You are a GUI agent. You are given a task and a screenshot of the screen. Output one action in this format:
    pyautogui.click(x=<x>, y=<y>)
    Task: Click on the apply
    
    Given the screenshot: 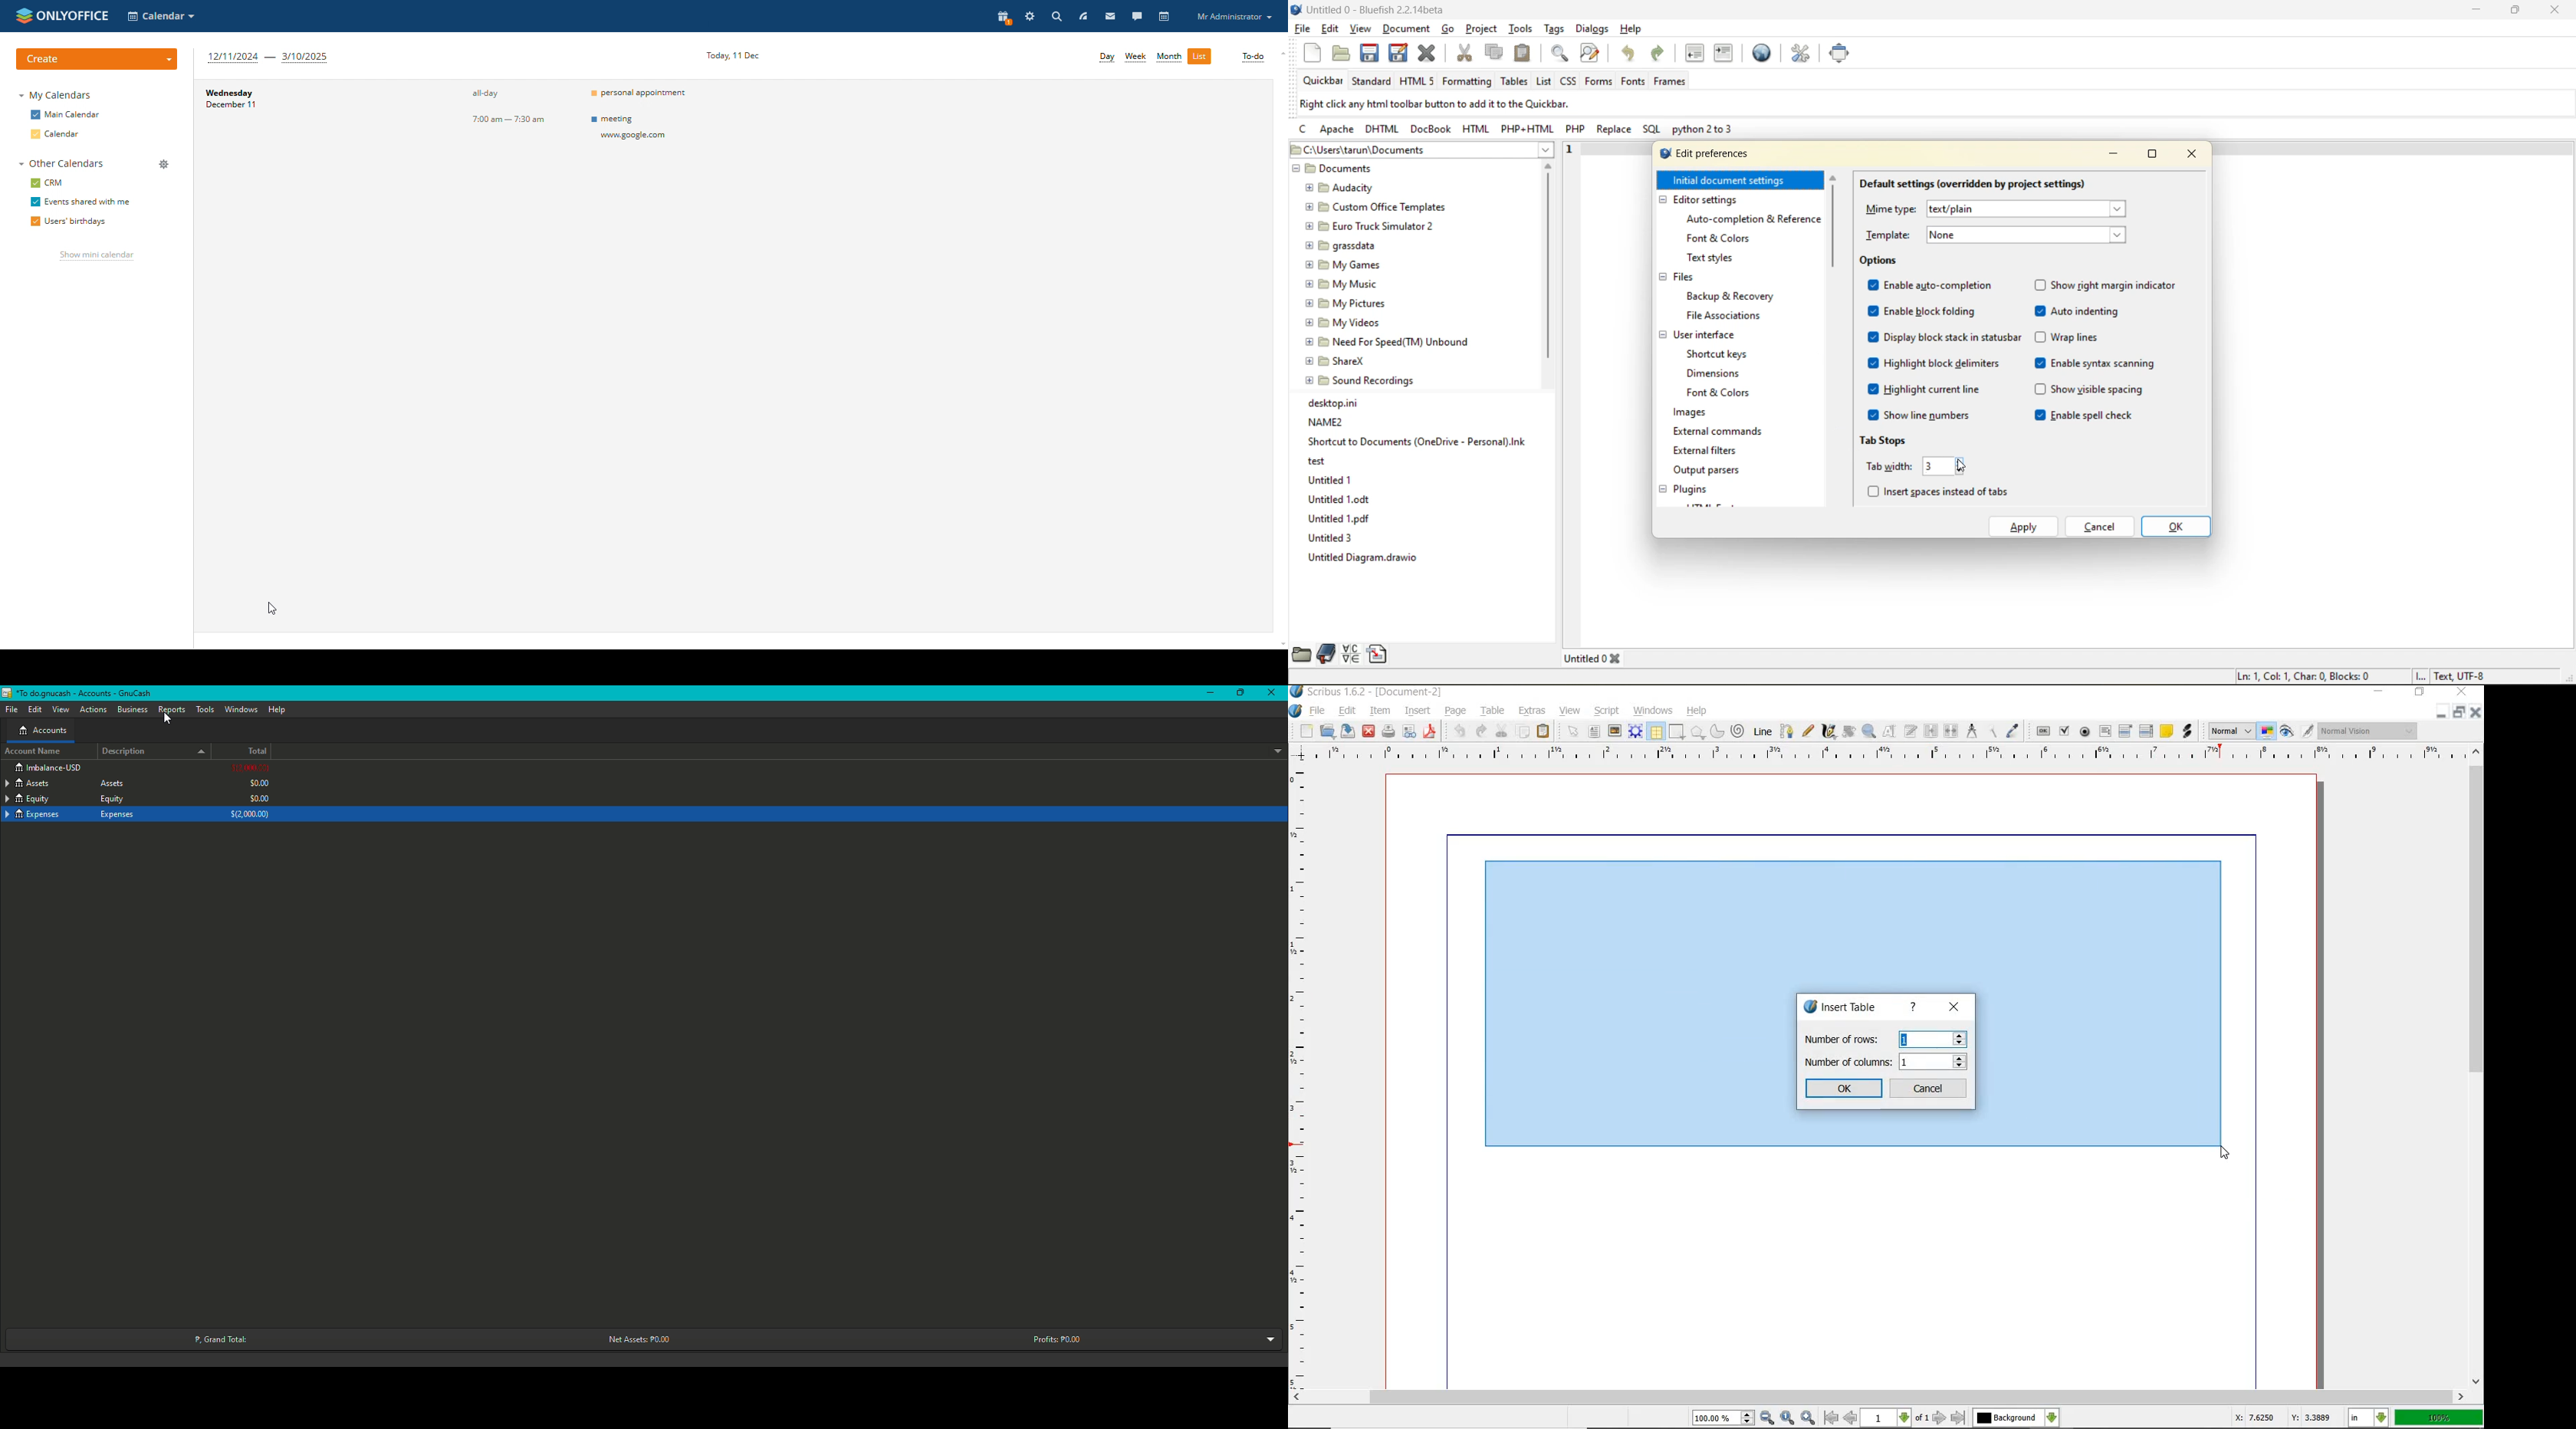 What is the action you would take?
    pyautogui.click(x=2025, y=525)
    